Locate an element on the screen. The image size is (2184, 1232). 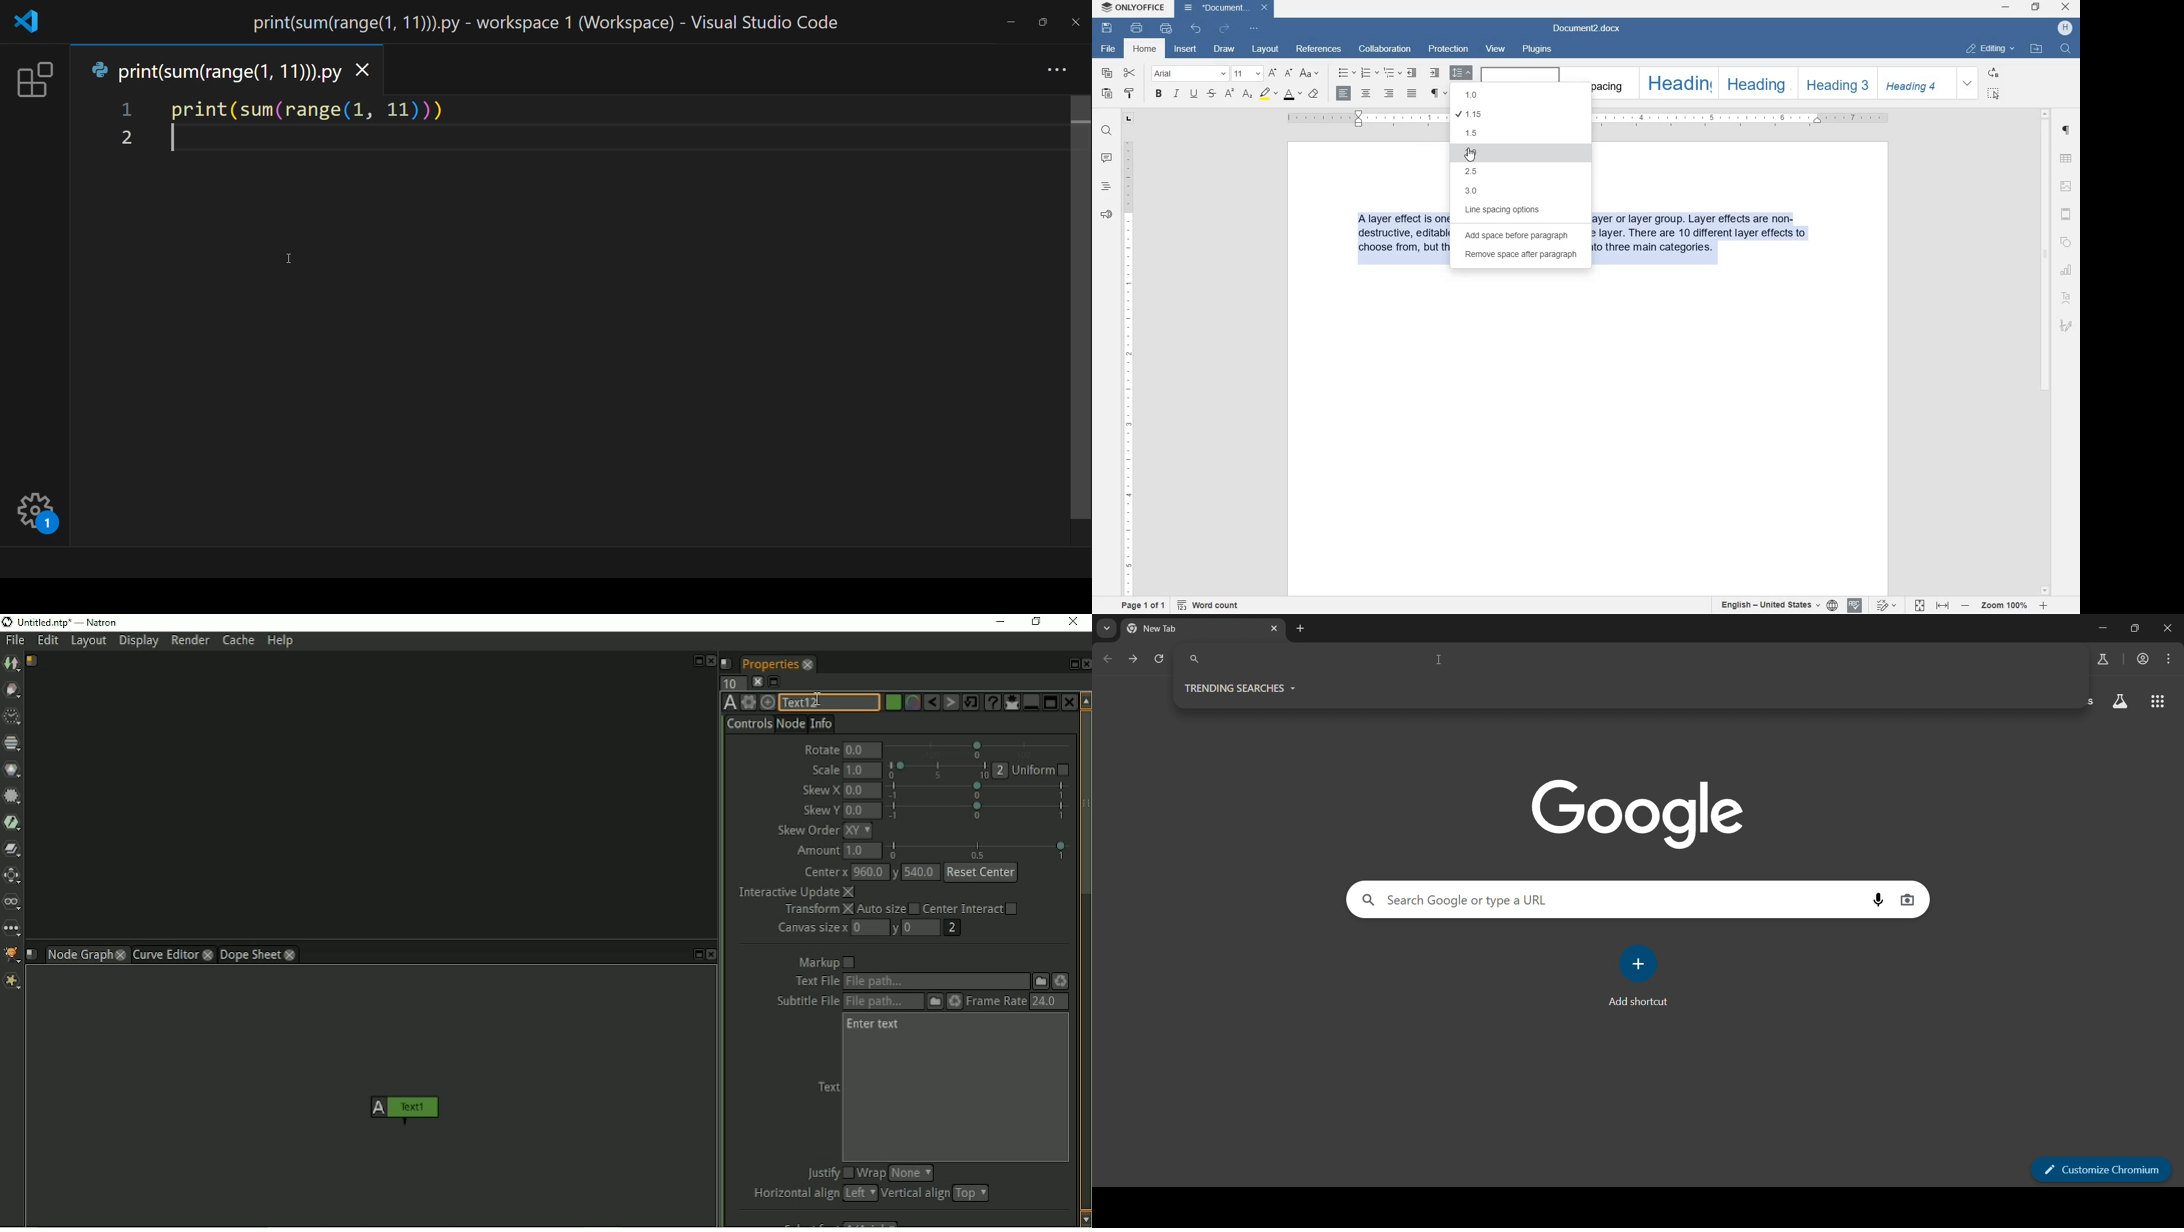
undo is located at coordinates (1196, 28).